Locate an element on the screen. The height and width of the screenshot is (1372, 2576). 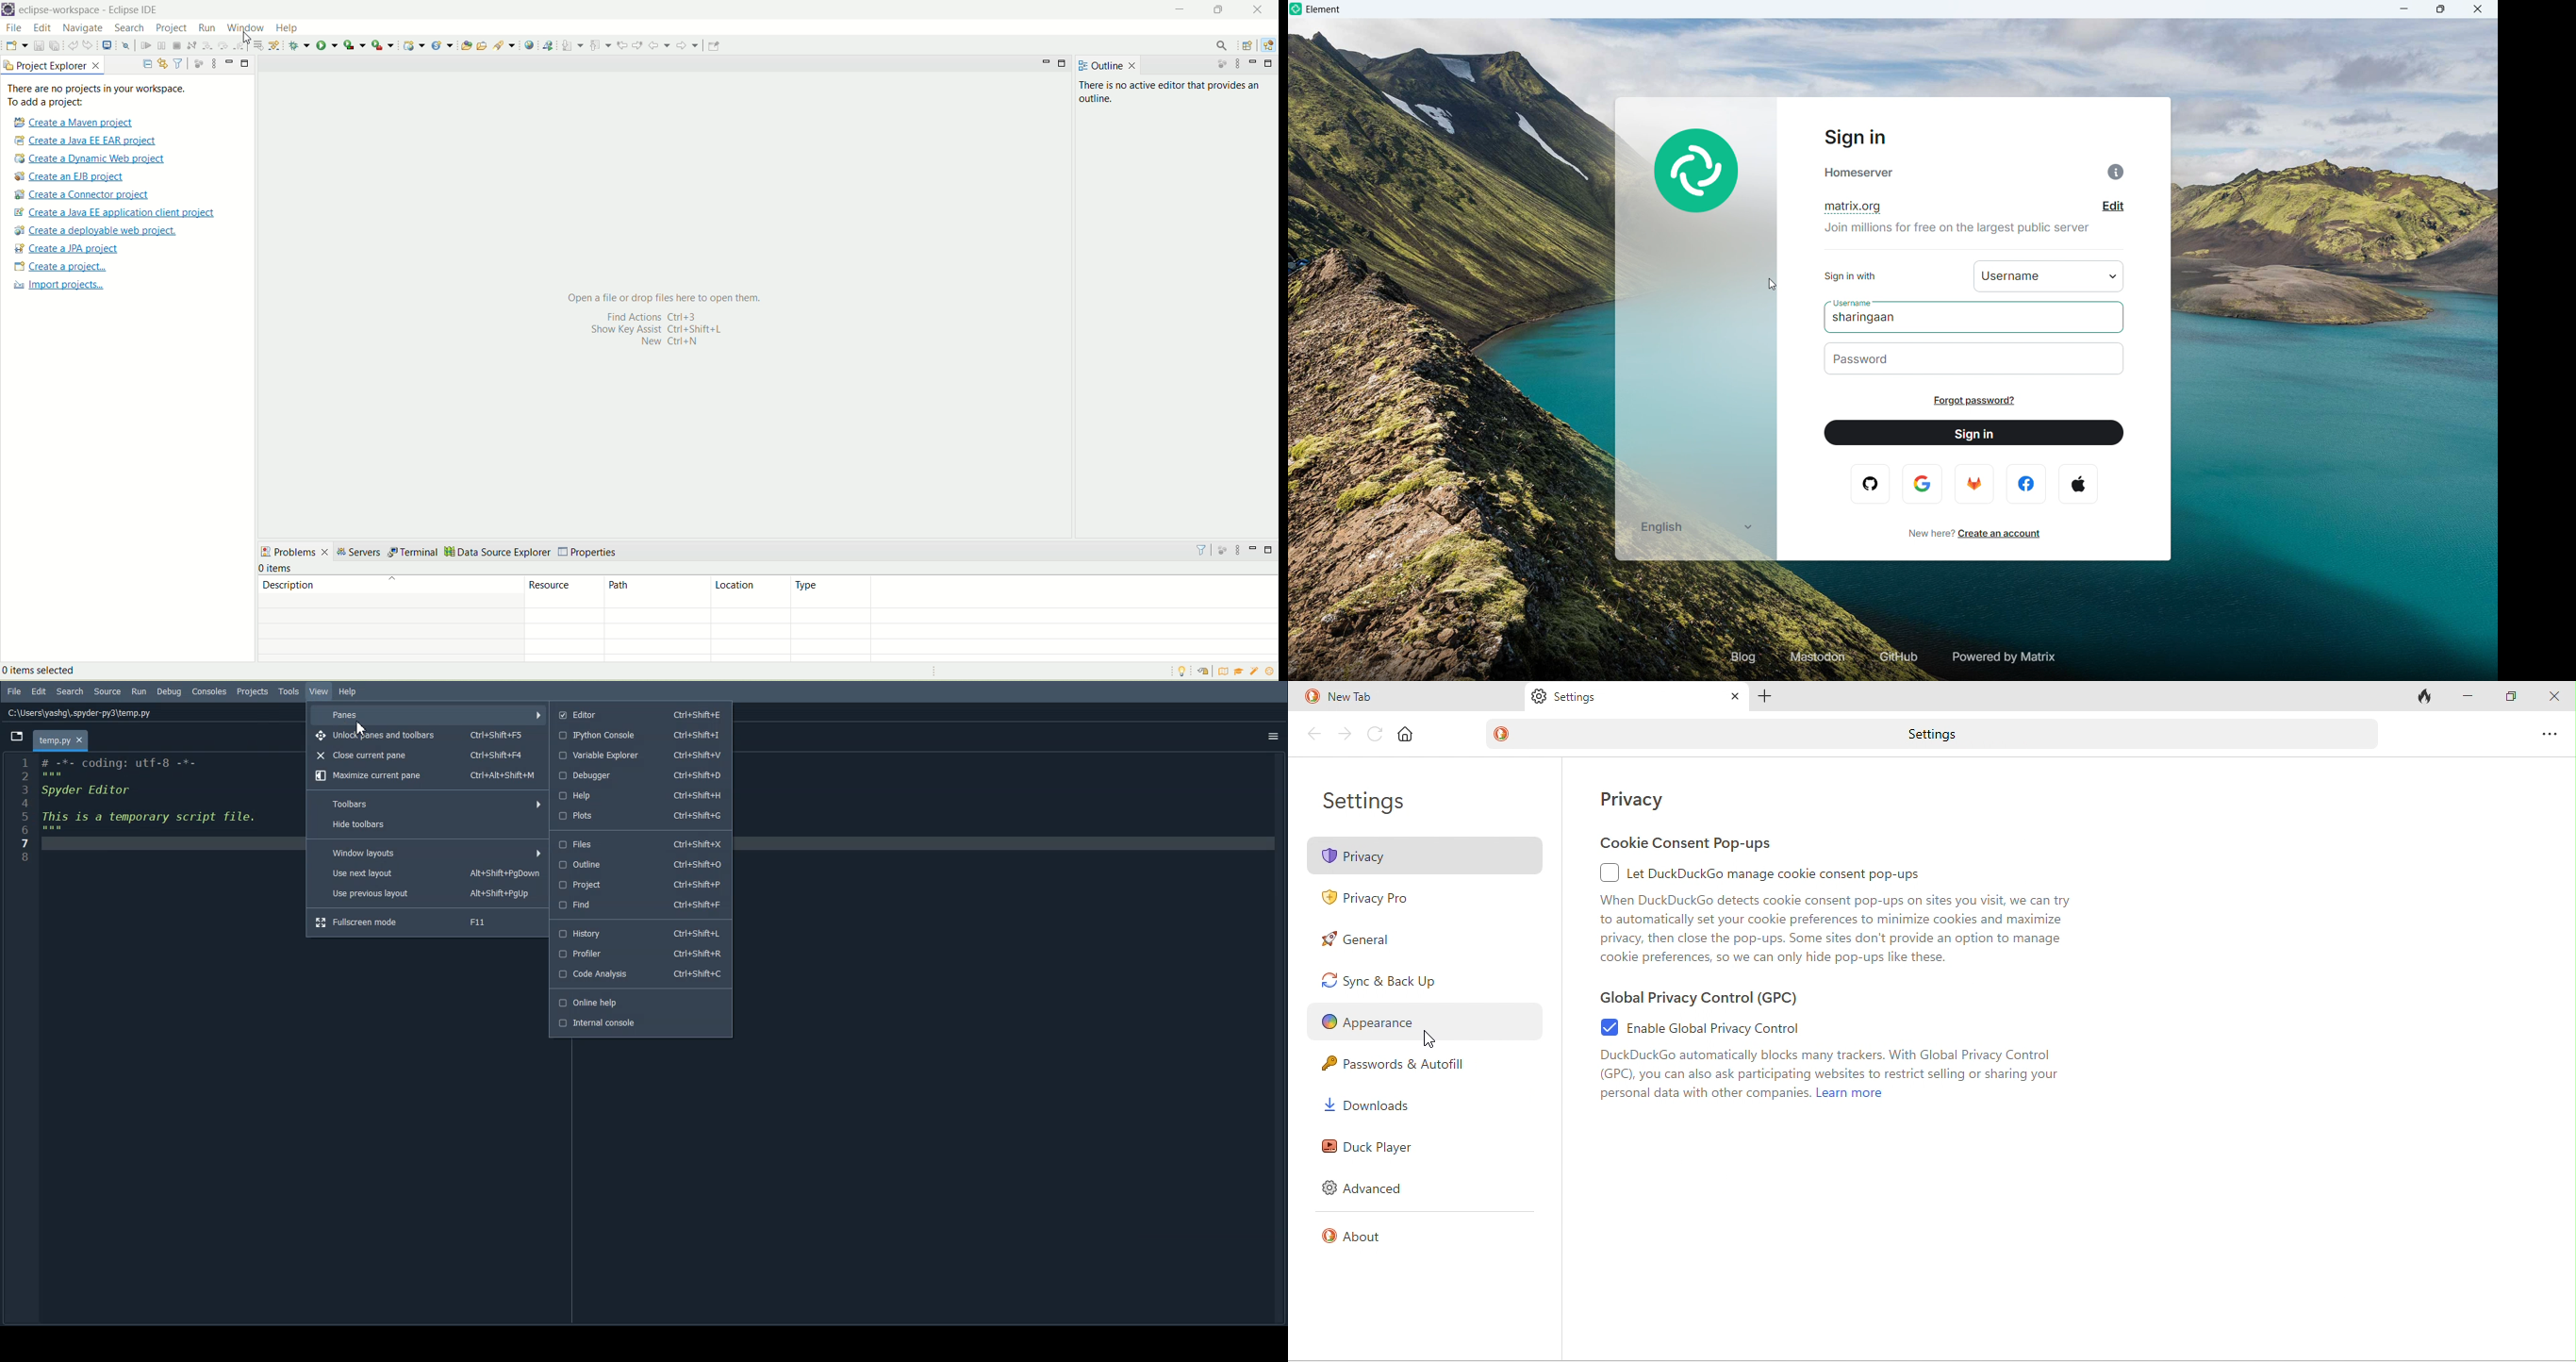
File is located at coordinates (15, 691).